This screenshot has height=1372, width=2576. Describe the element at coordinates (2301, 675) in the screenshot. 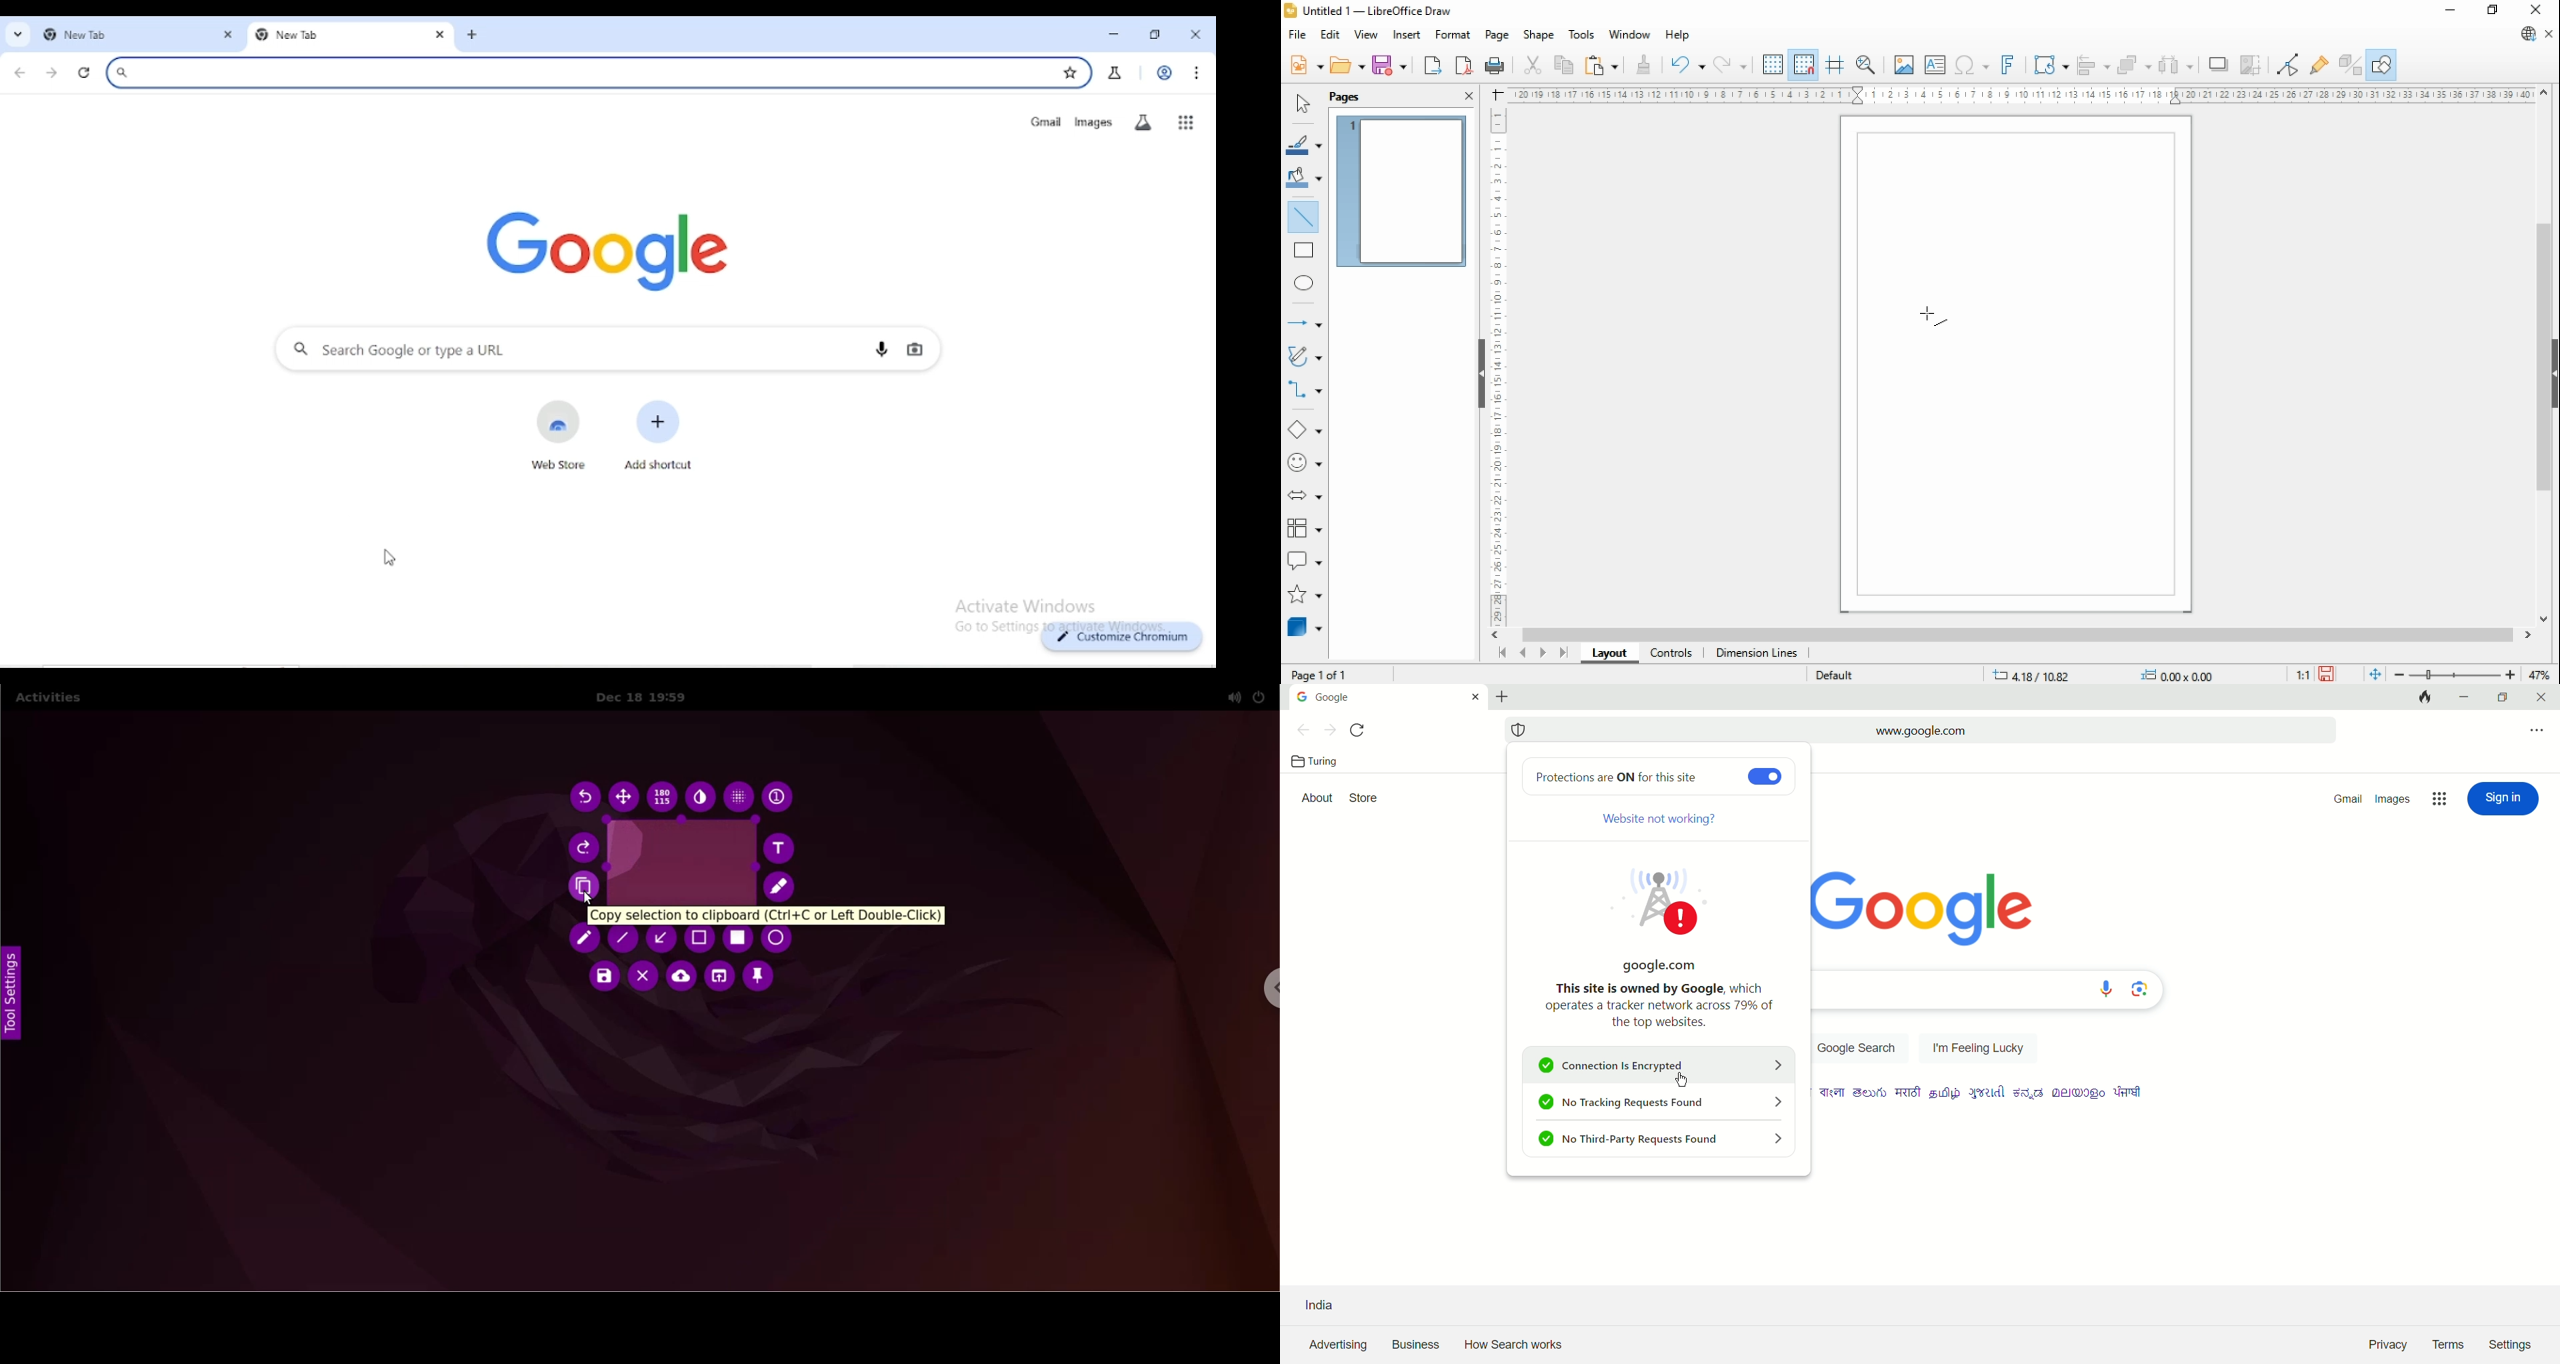

I see `1:1` at that location.